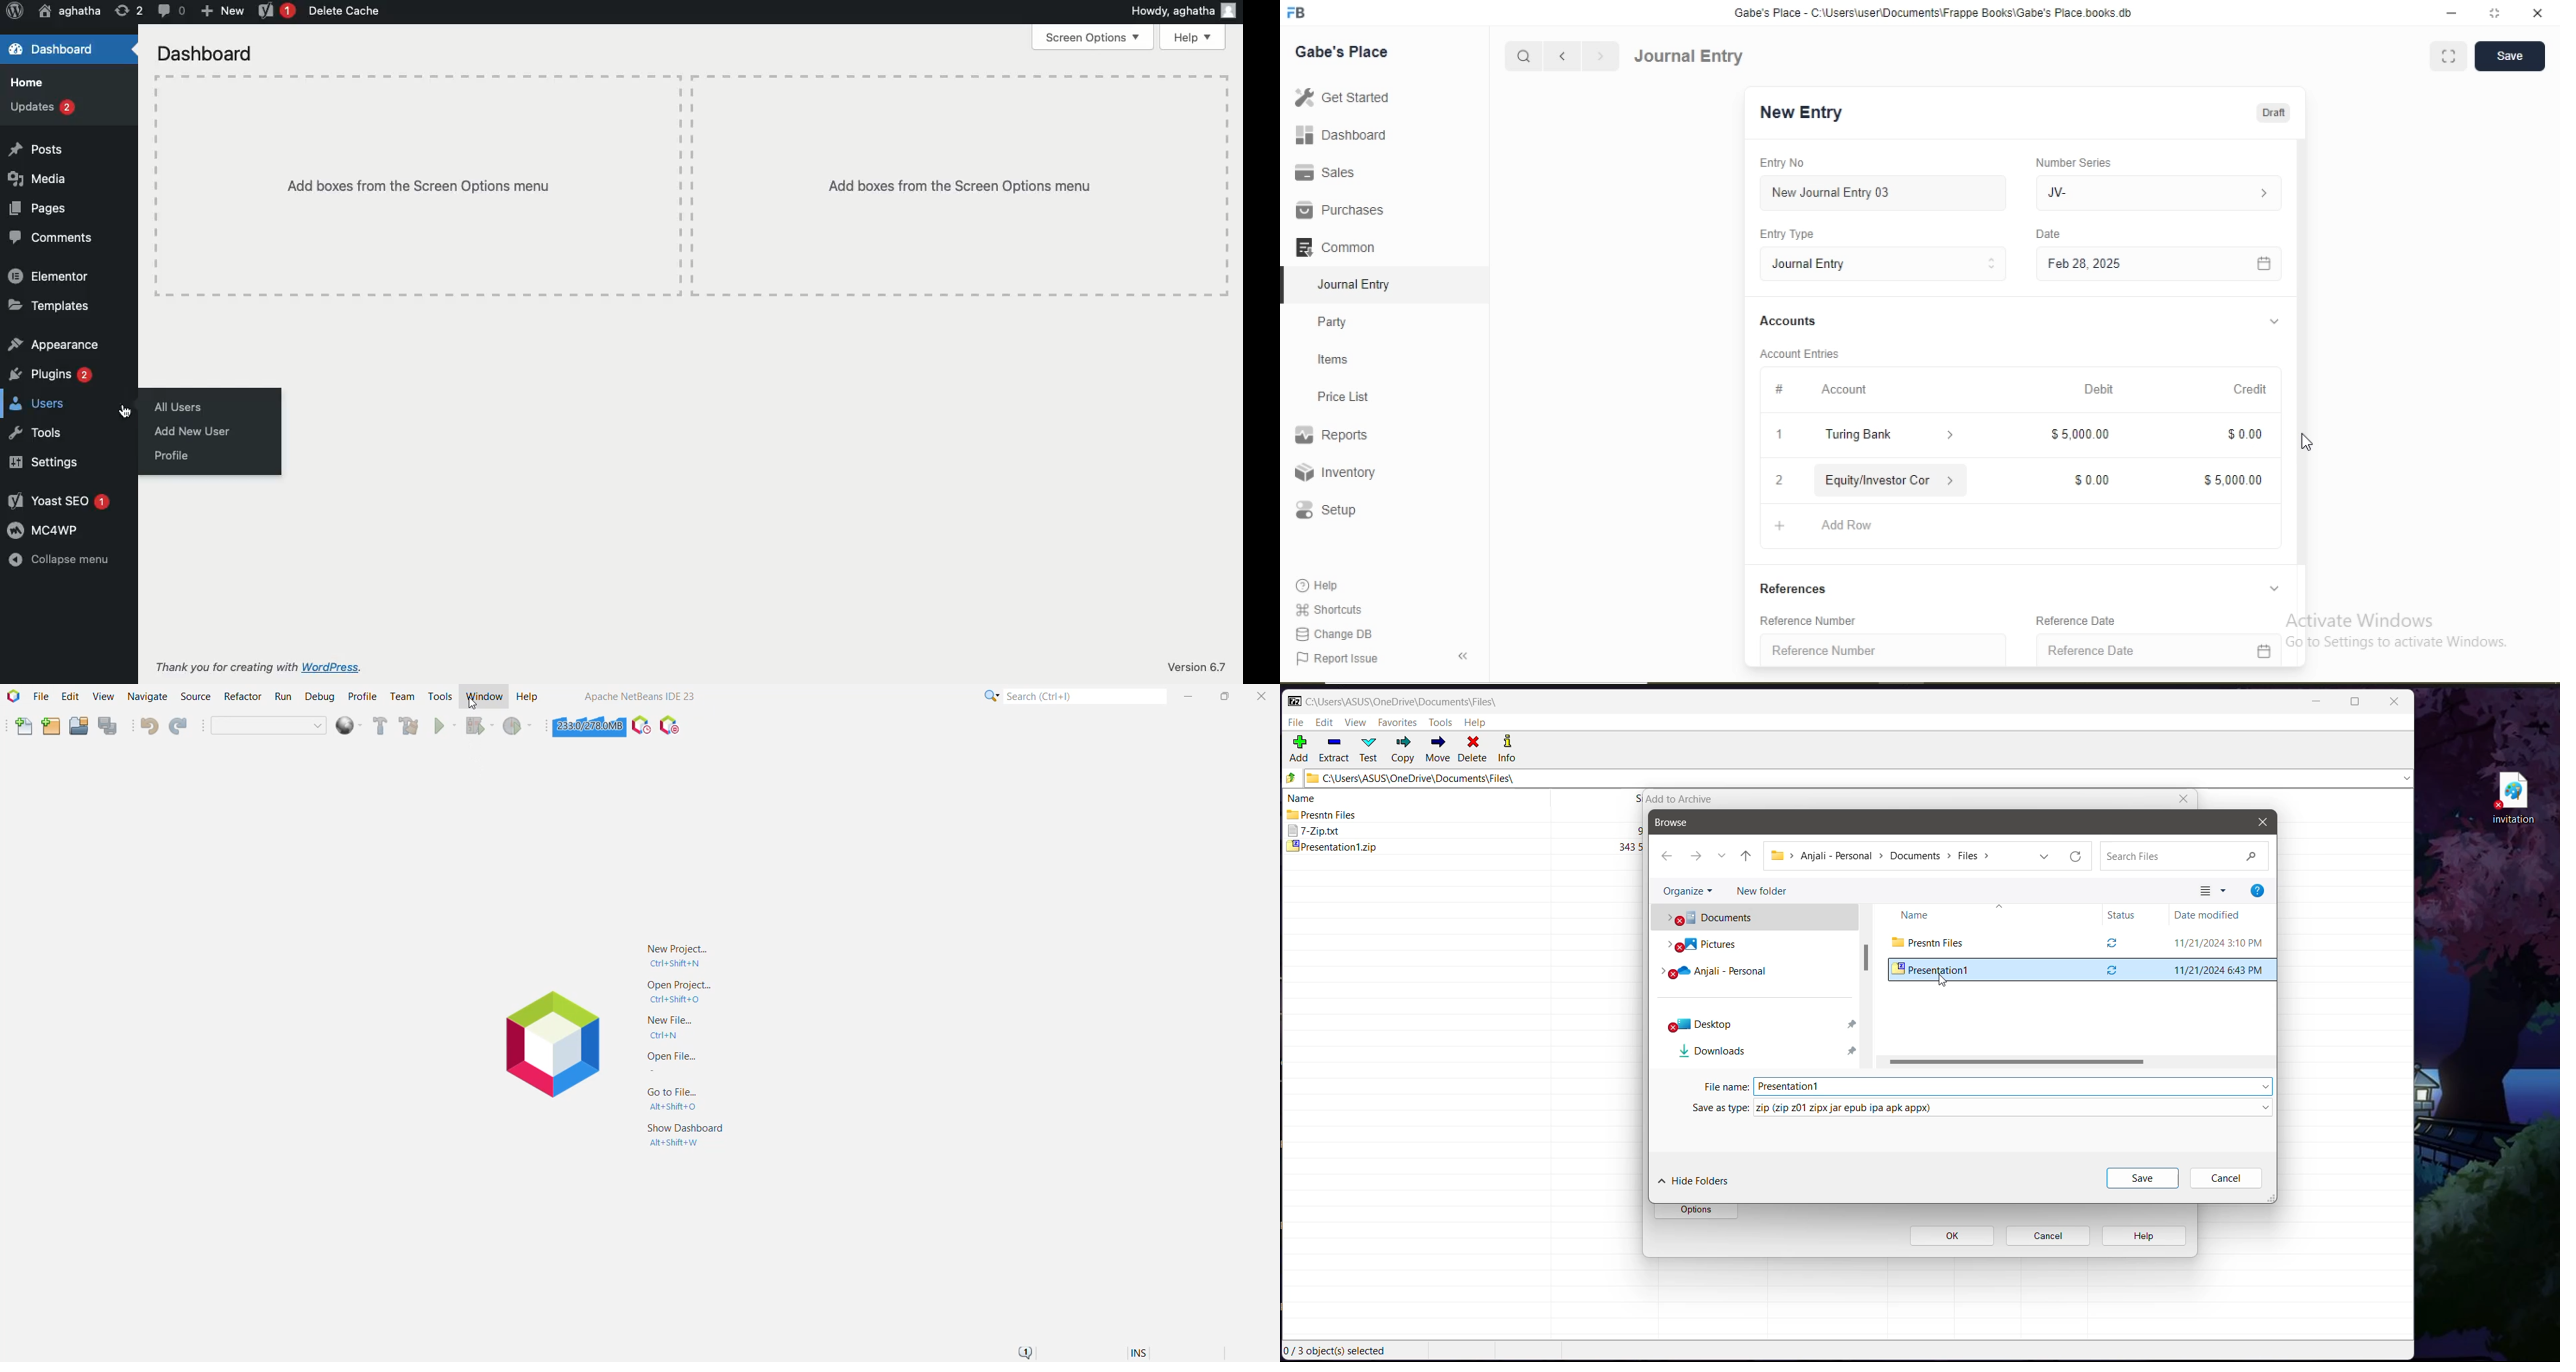  Describe the element at coordinates (1342, 52) in the screenshot. I see `Gabe's Place` at that location.